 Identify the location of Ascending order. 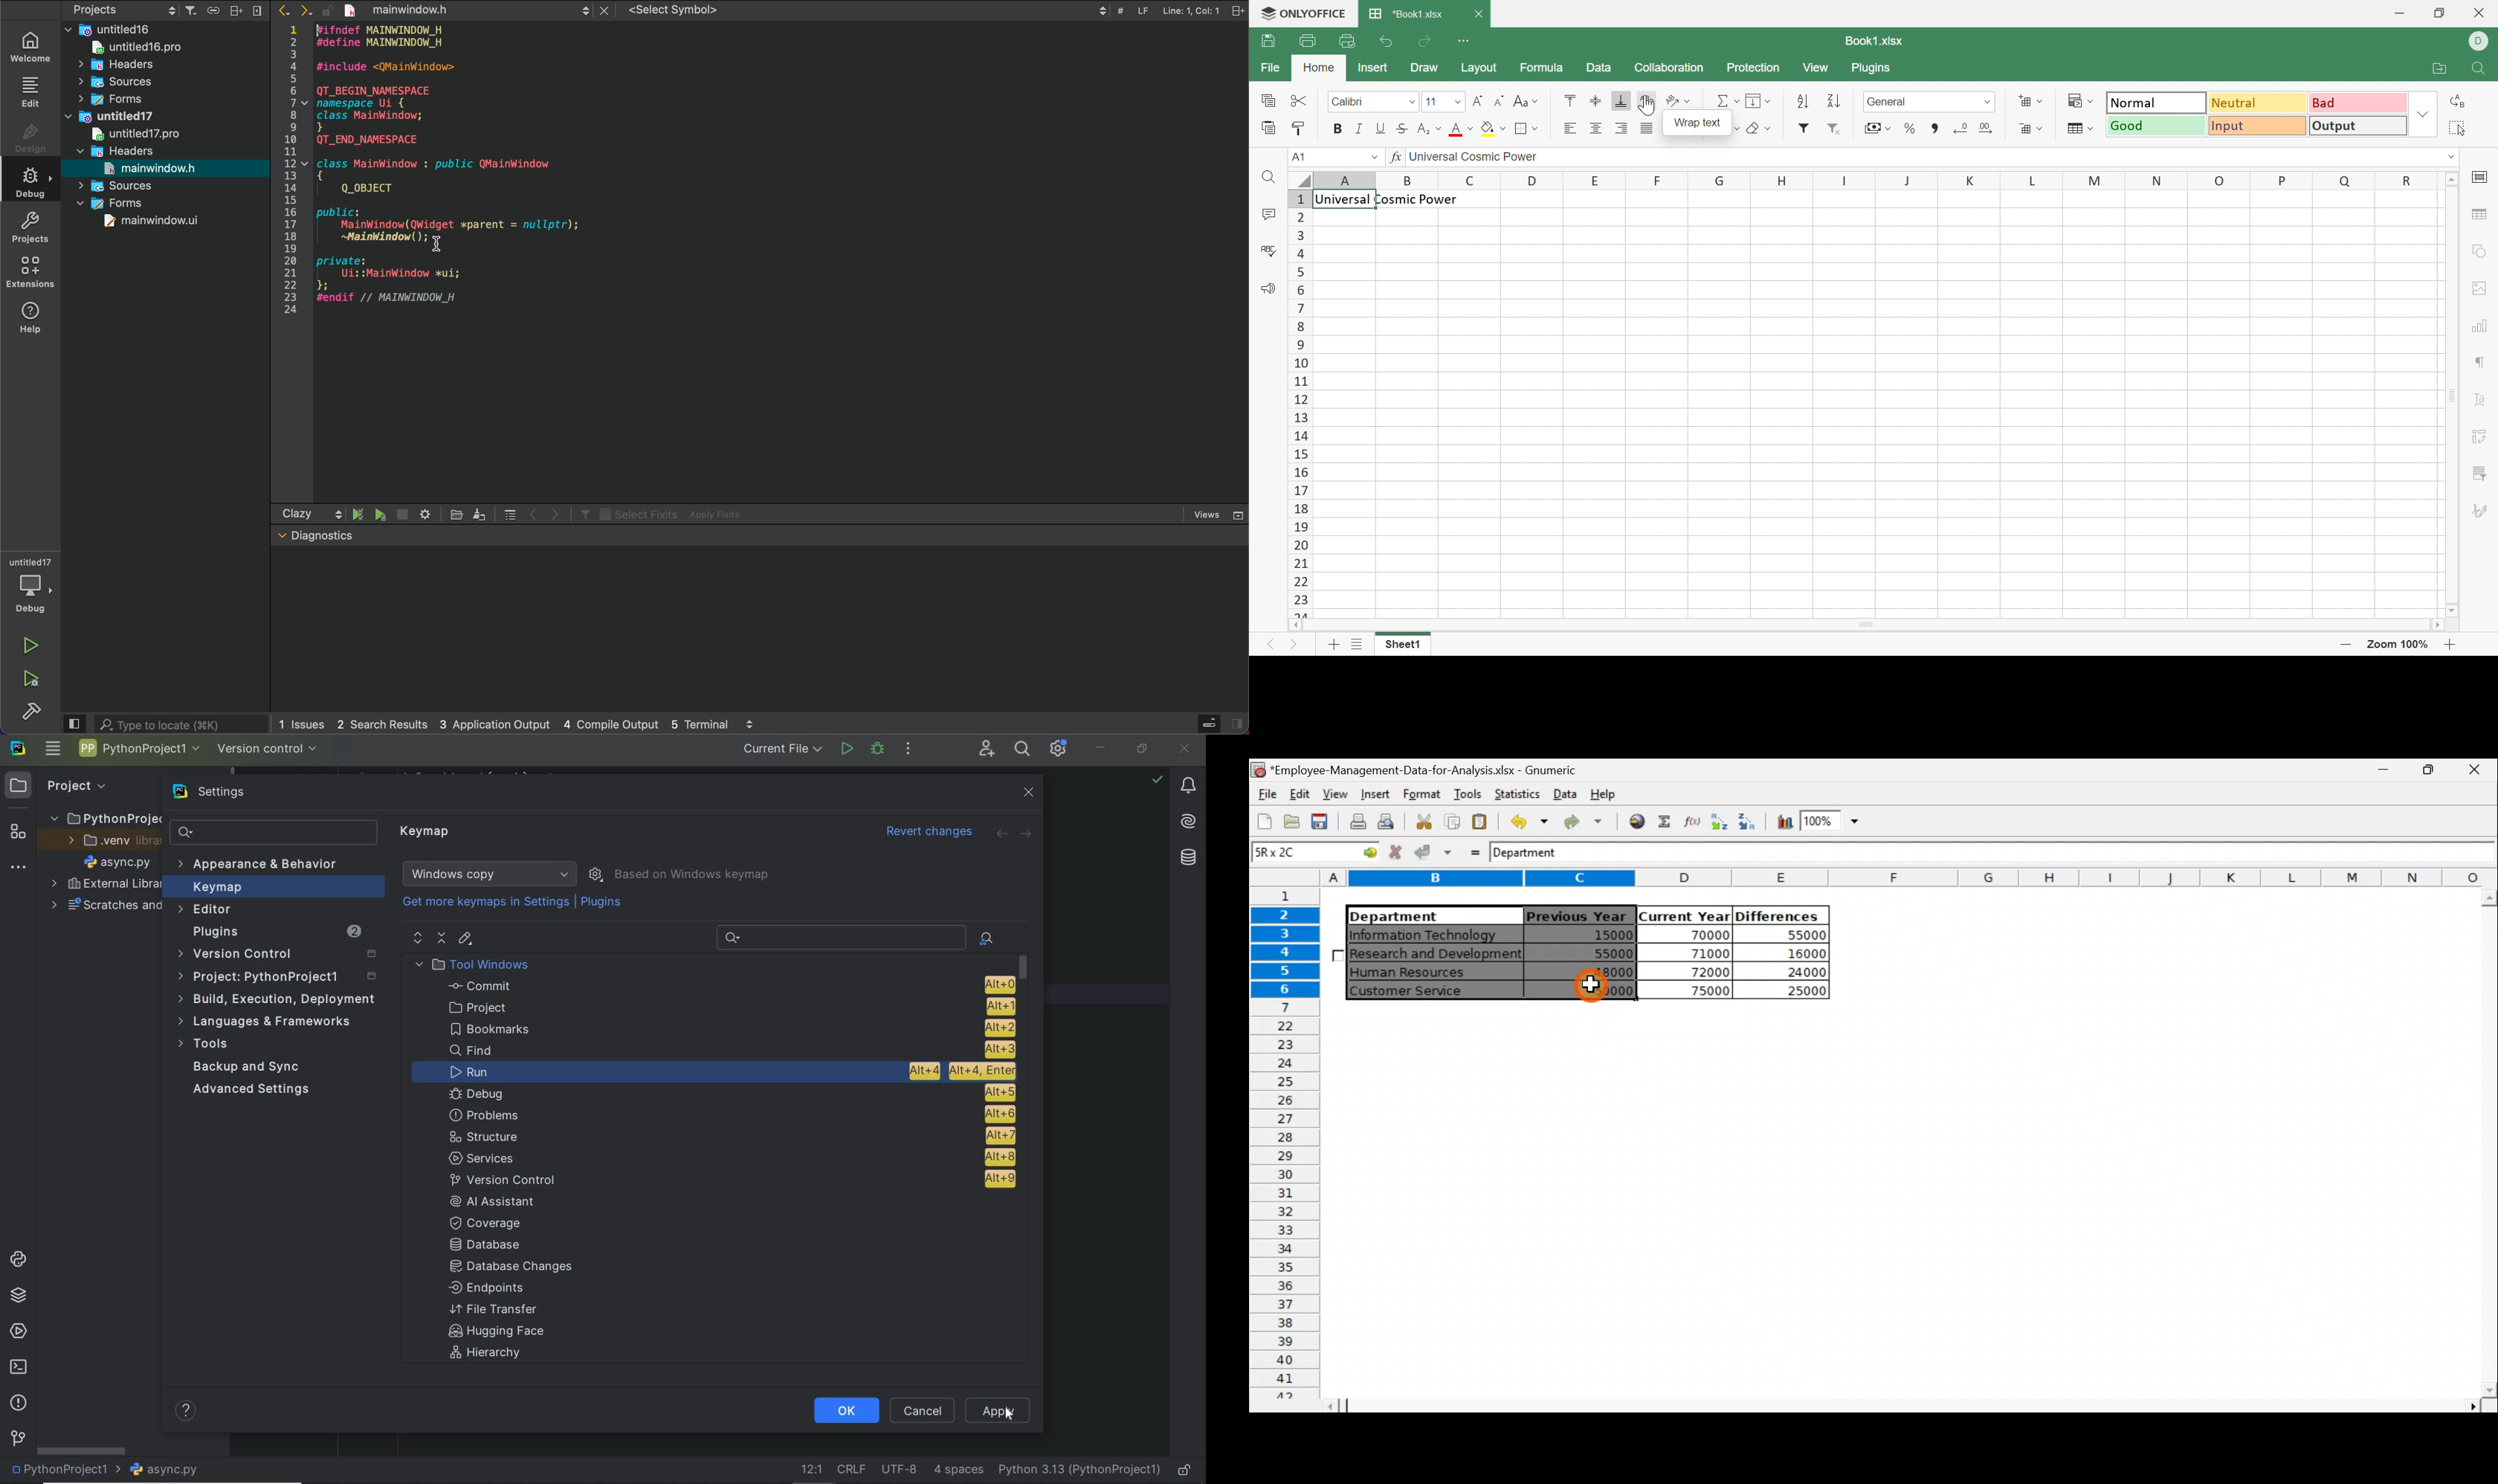
(1802, 103).